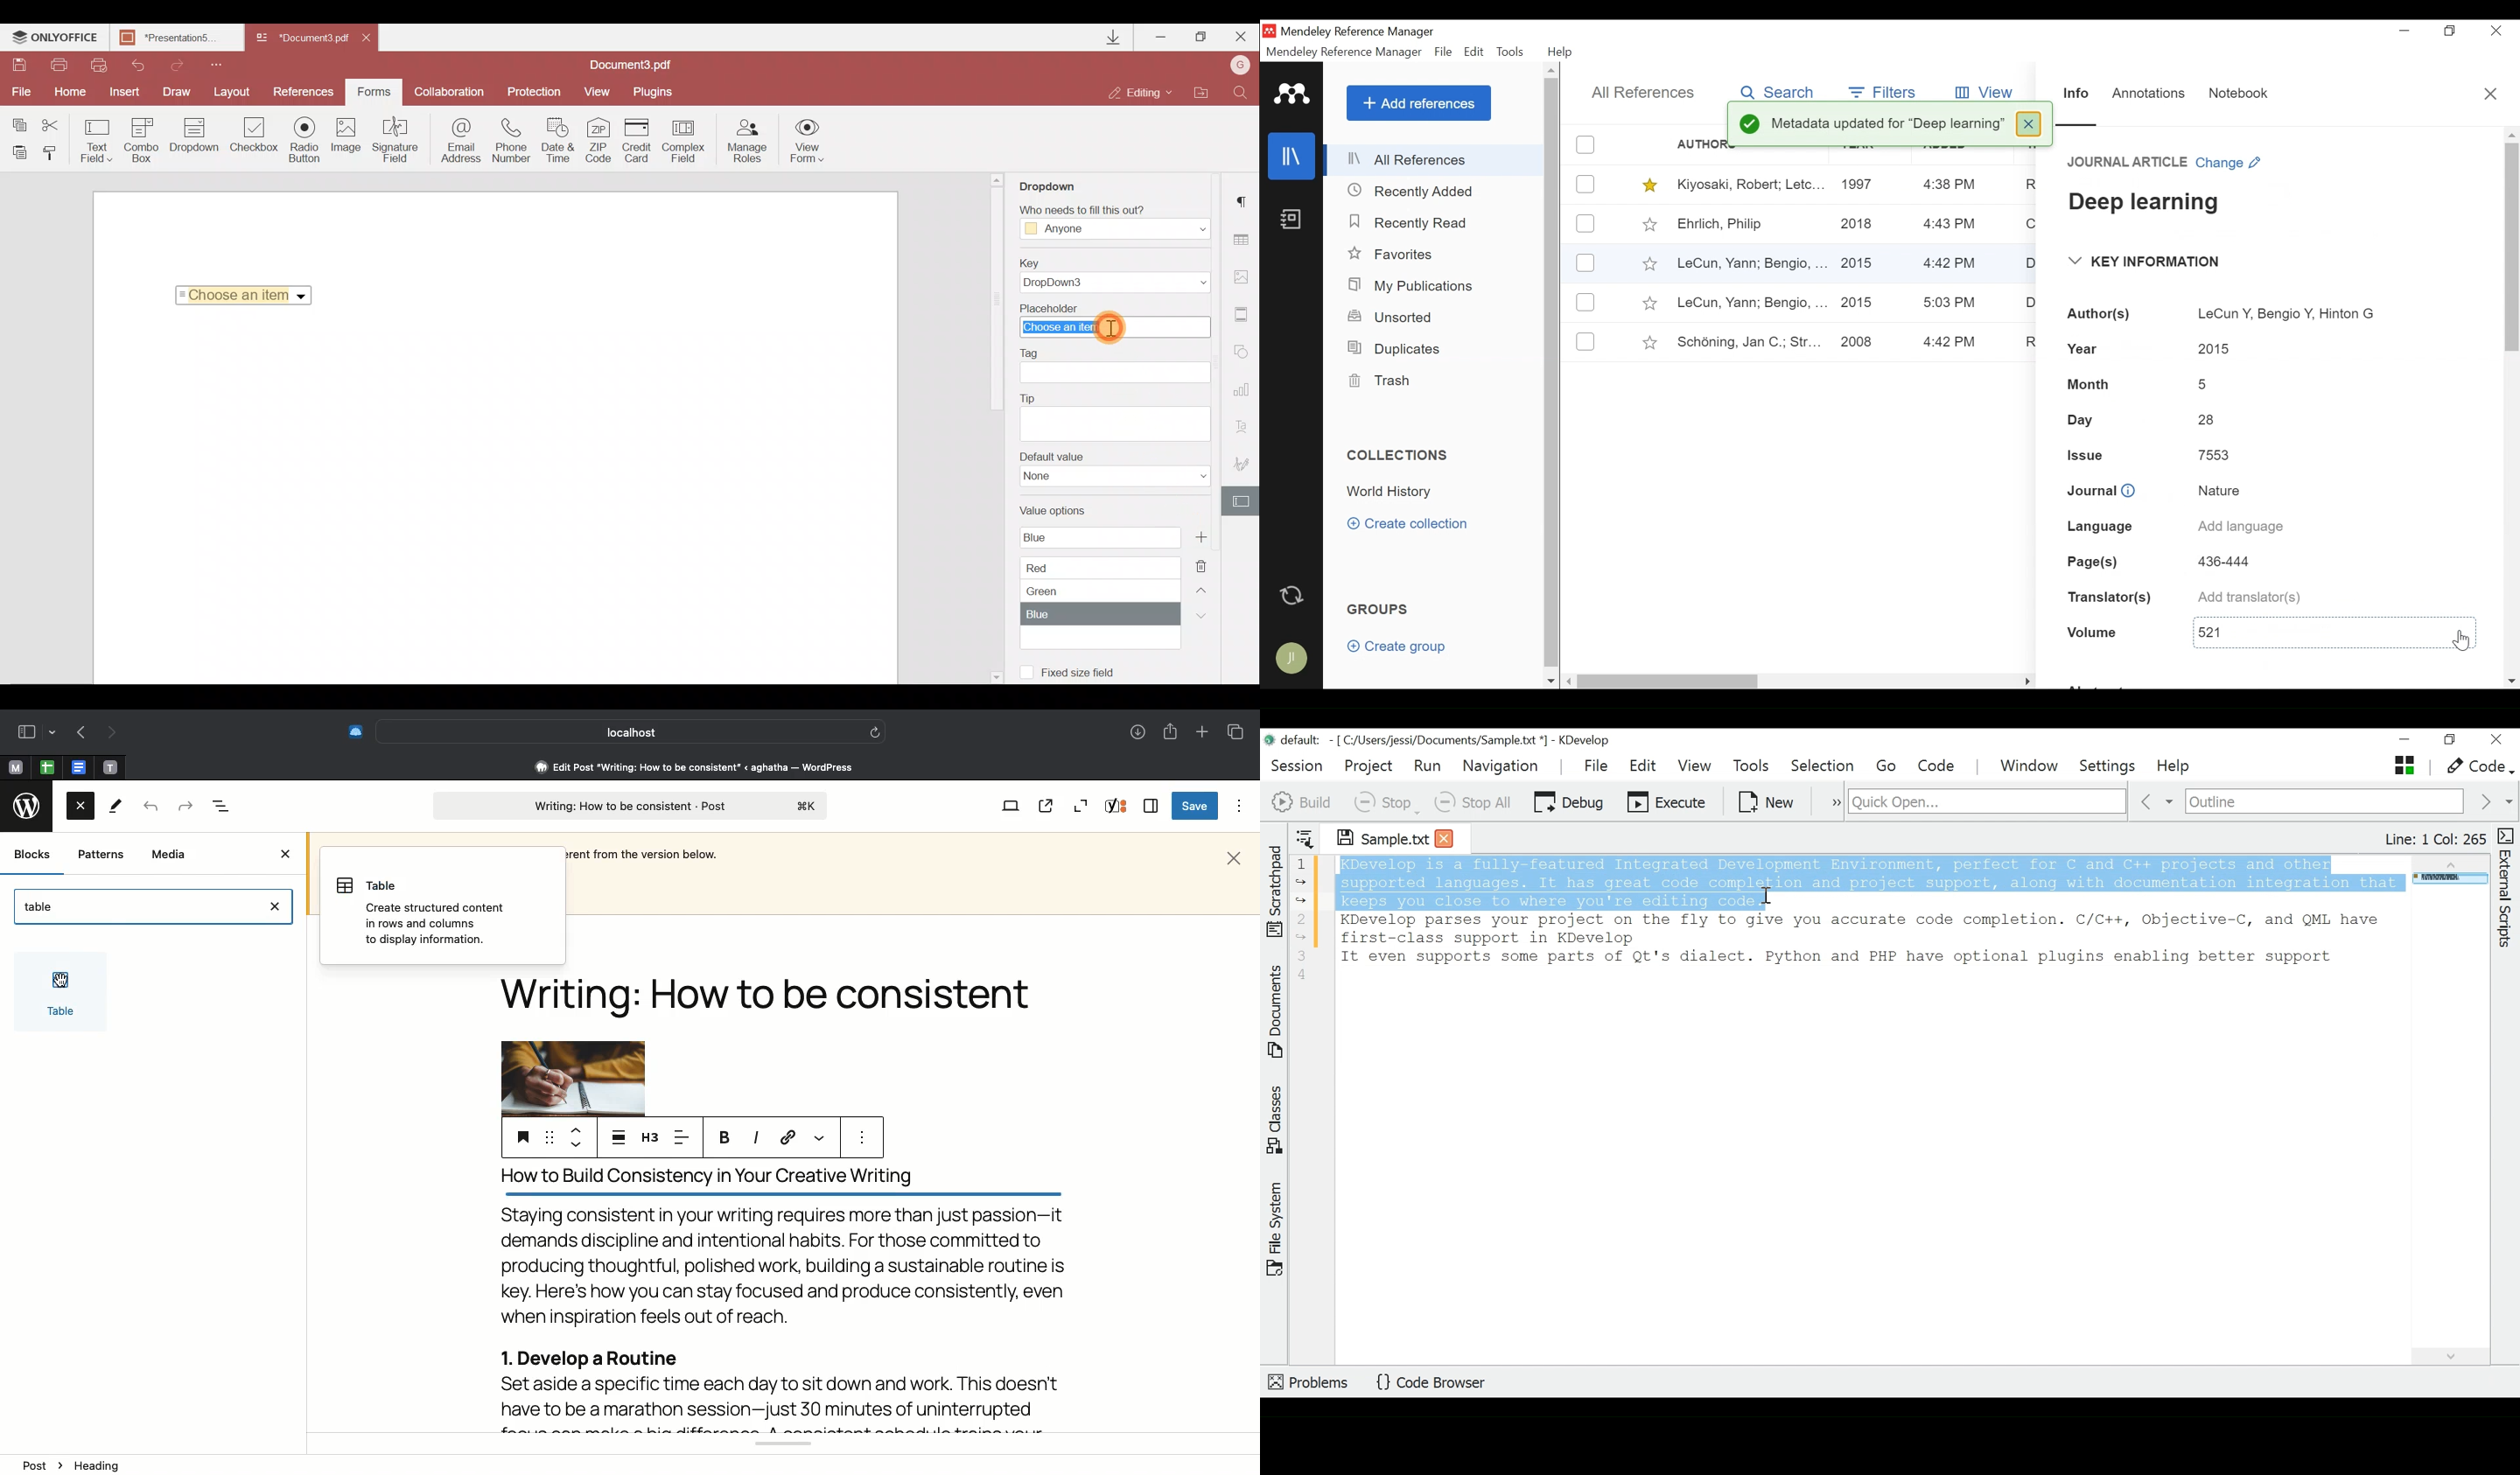  I want to click on Table settings, so click(1247, 239).